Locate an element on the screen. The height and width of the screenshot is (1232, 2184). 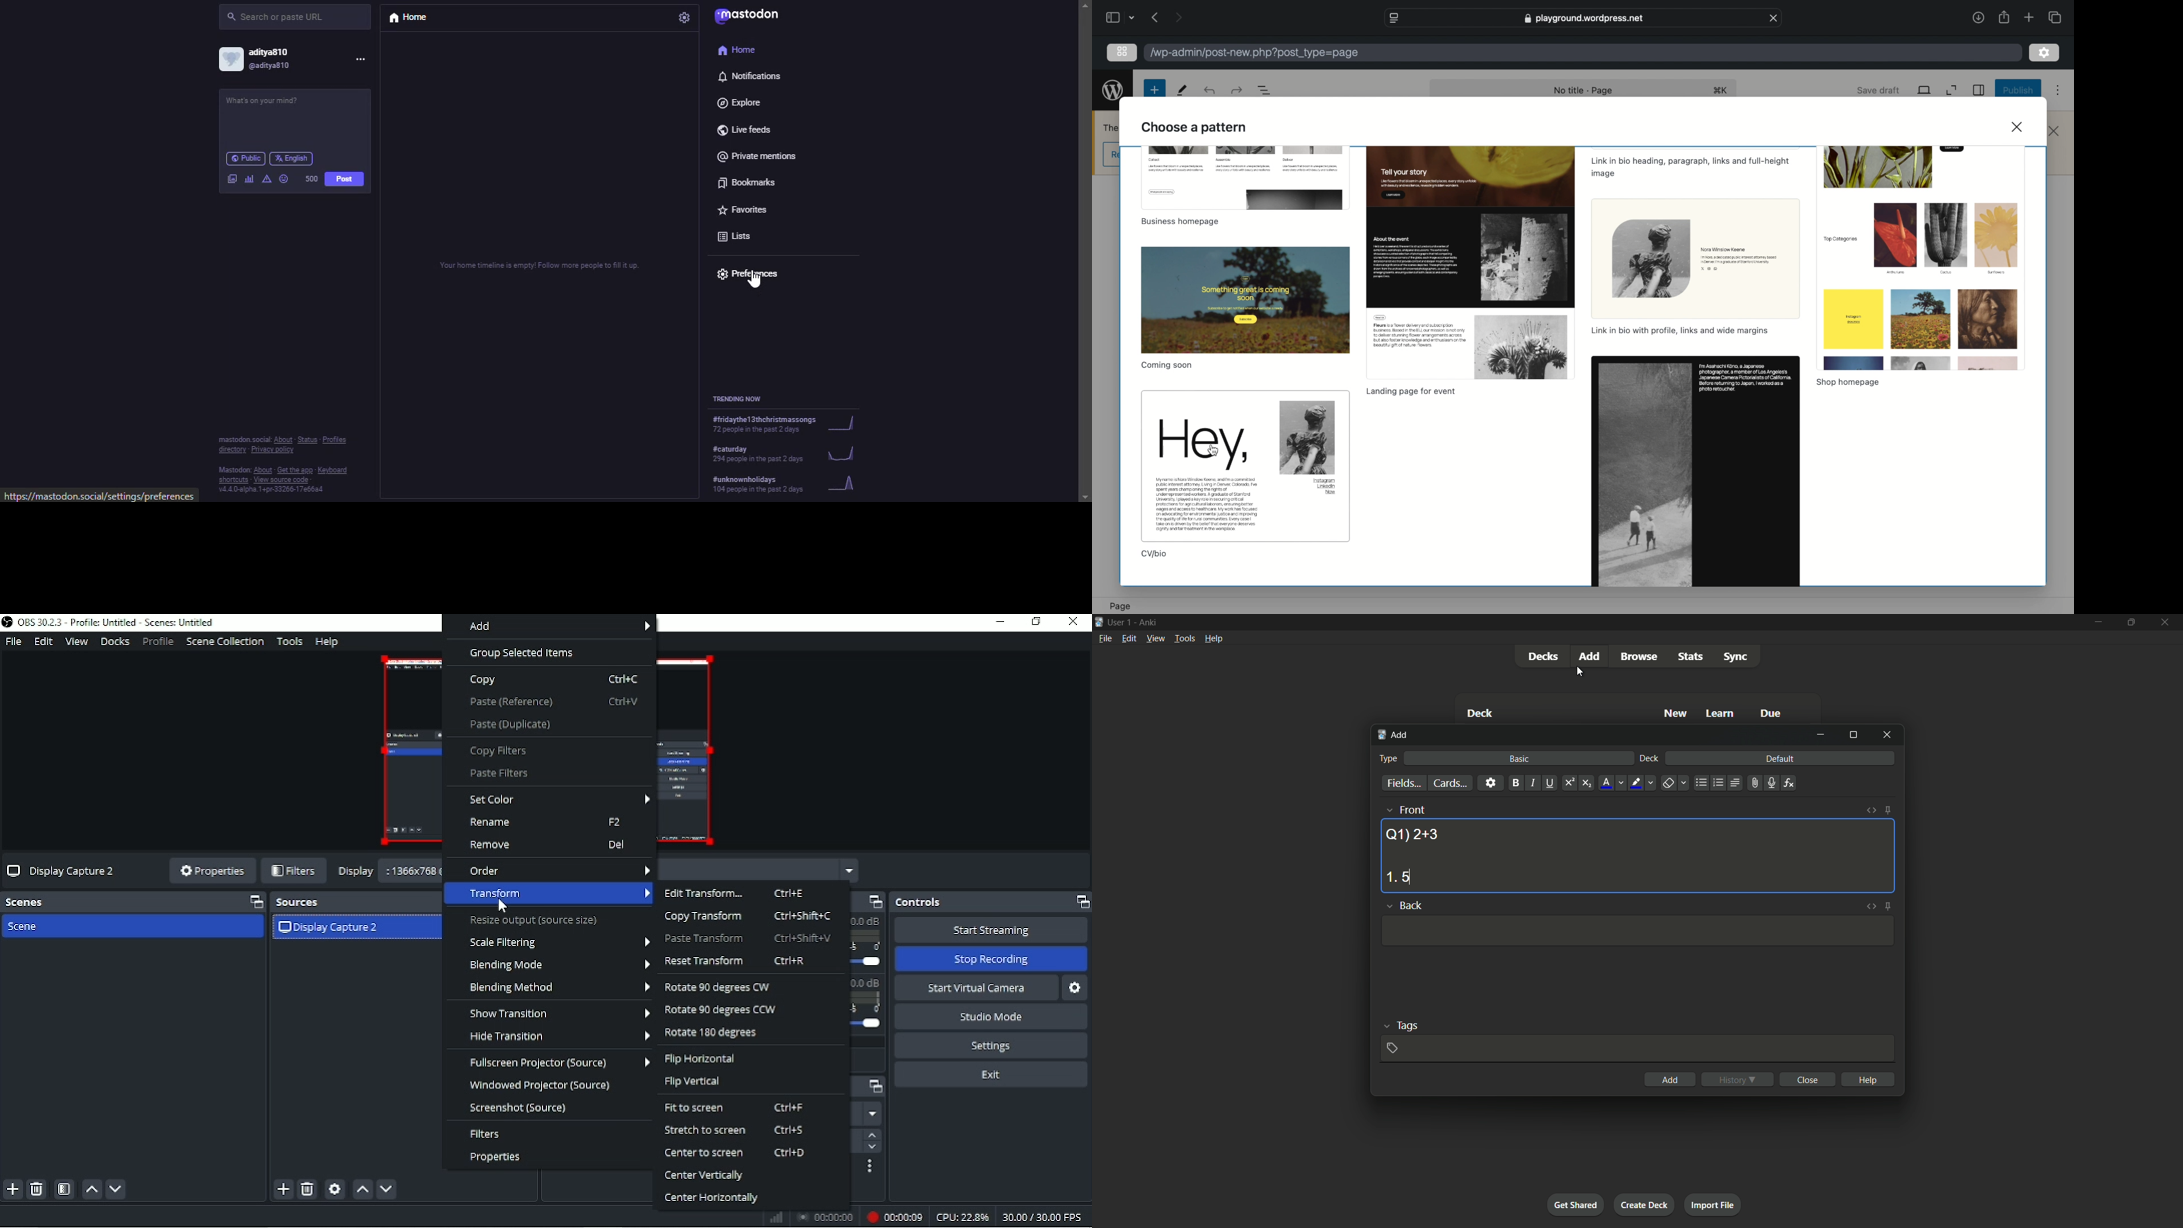
front is located at coordinates (1412, 810).